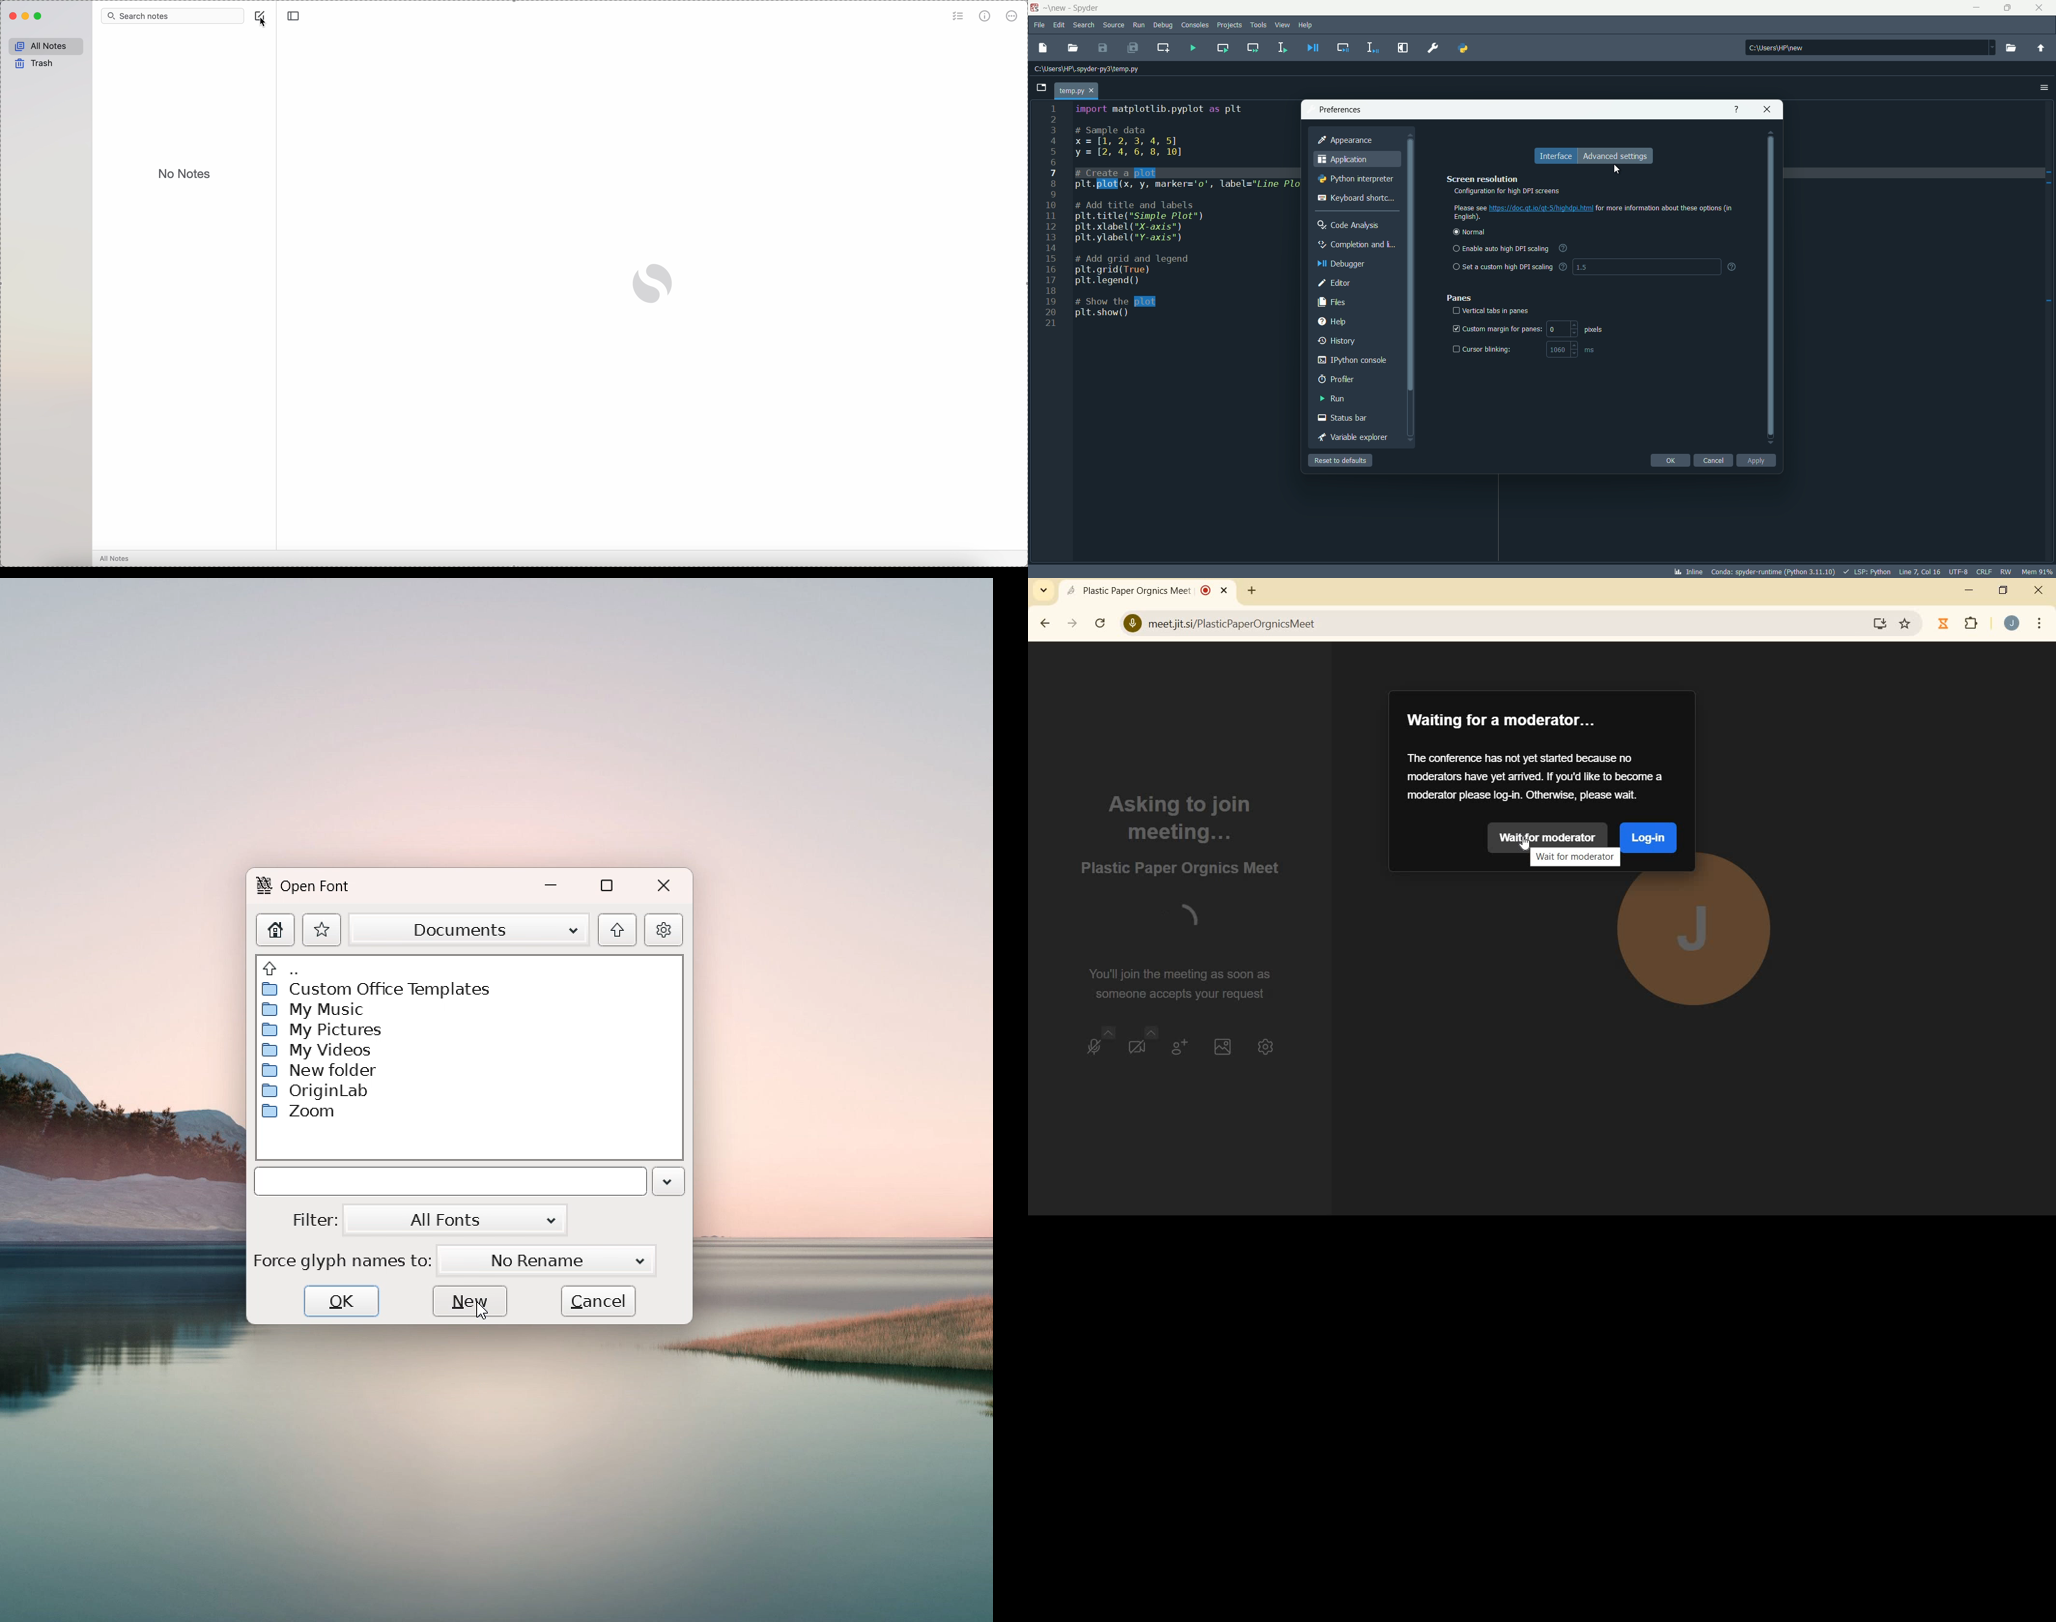 This screenshot has height=1624, width=2072. I want to click on debug cell, so click(1342, 48).